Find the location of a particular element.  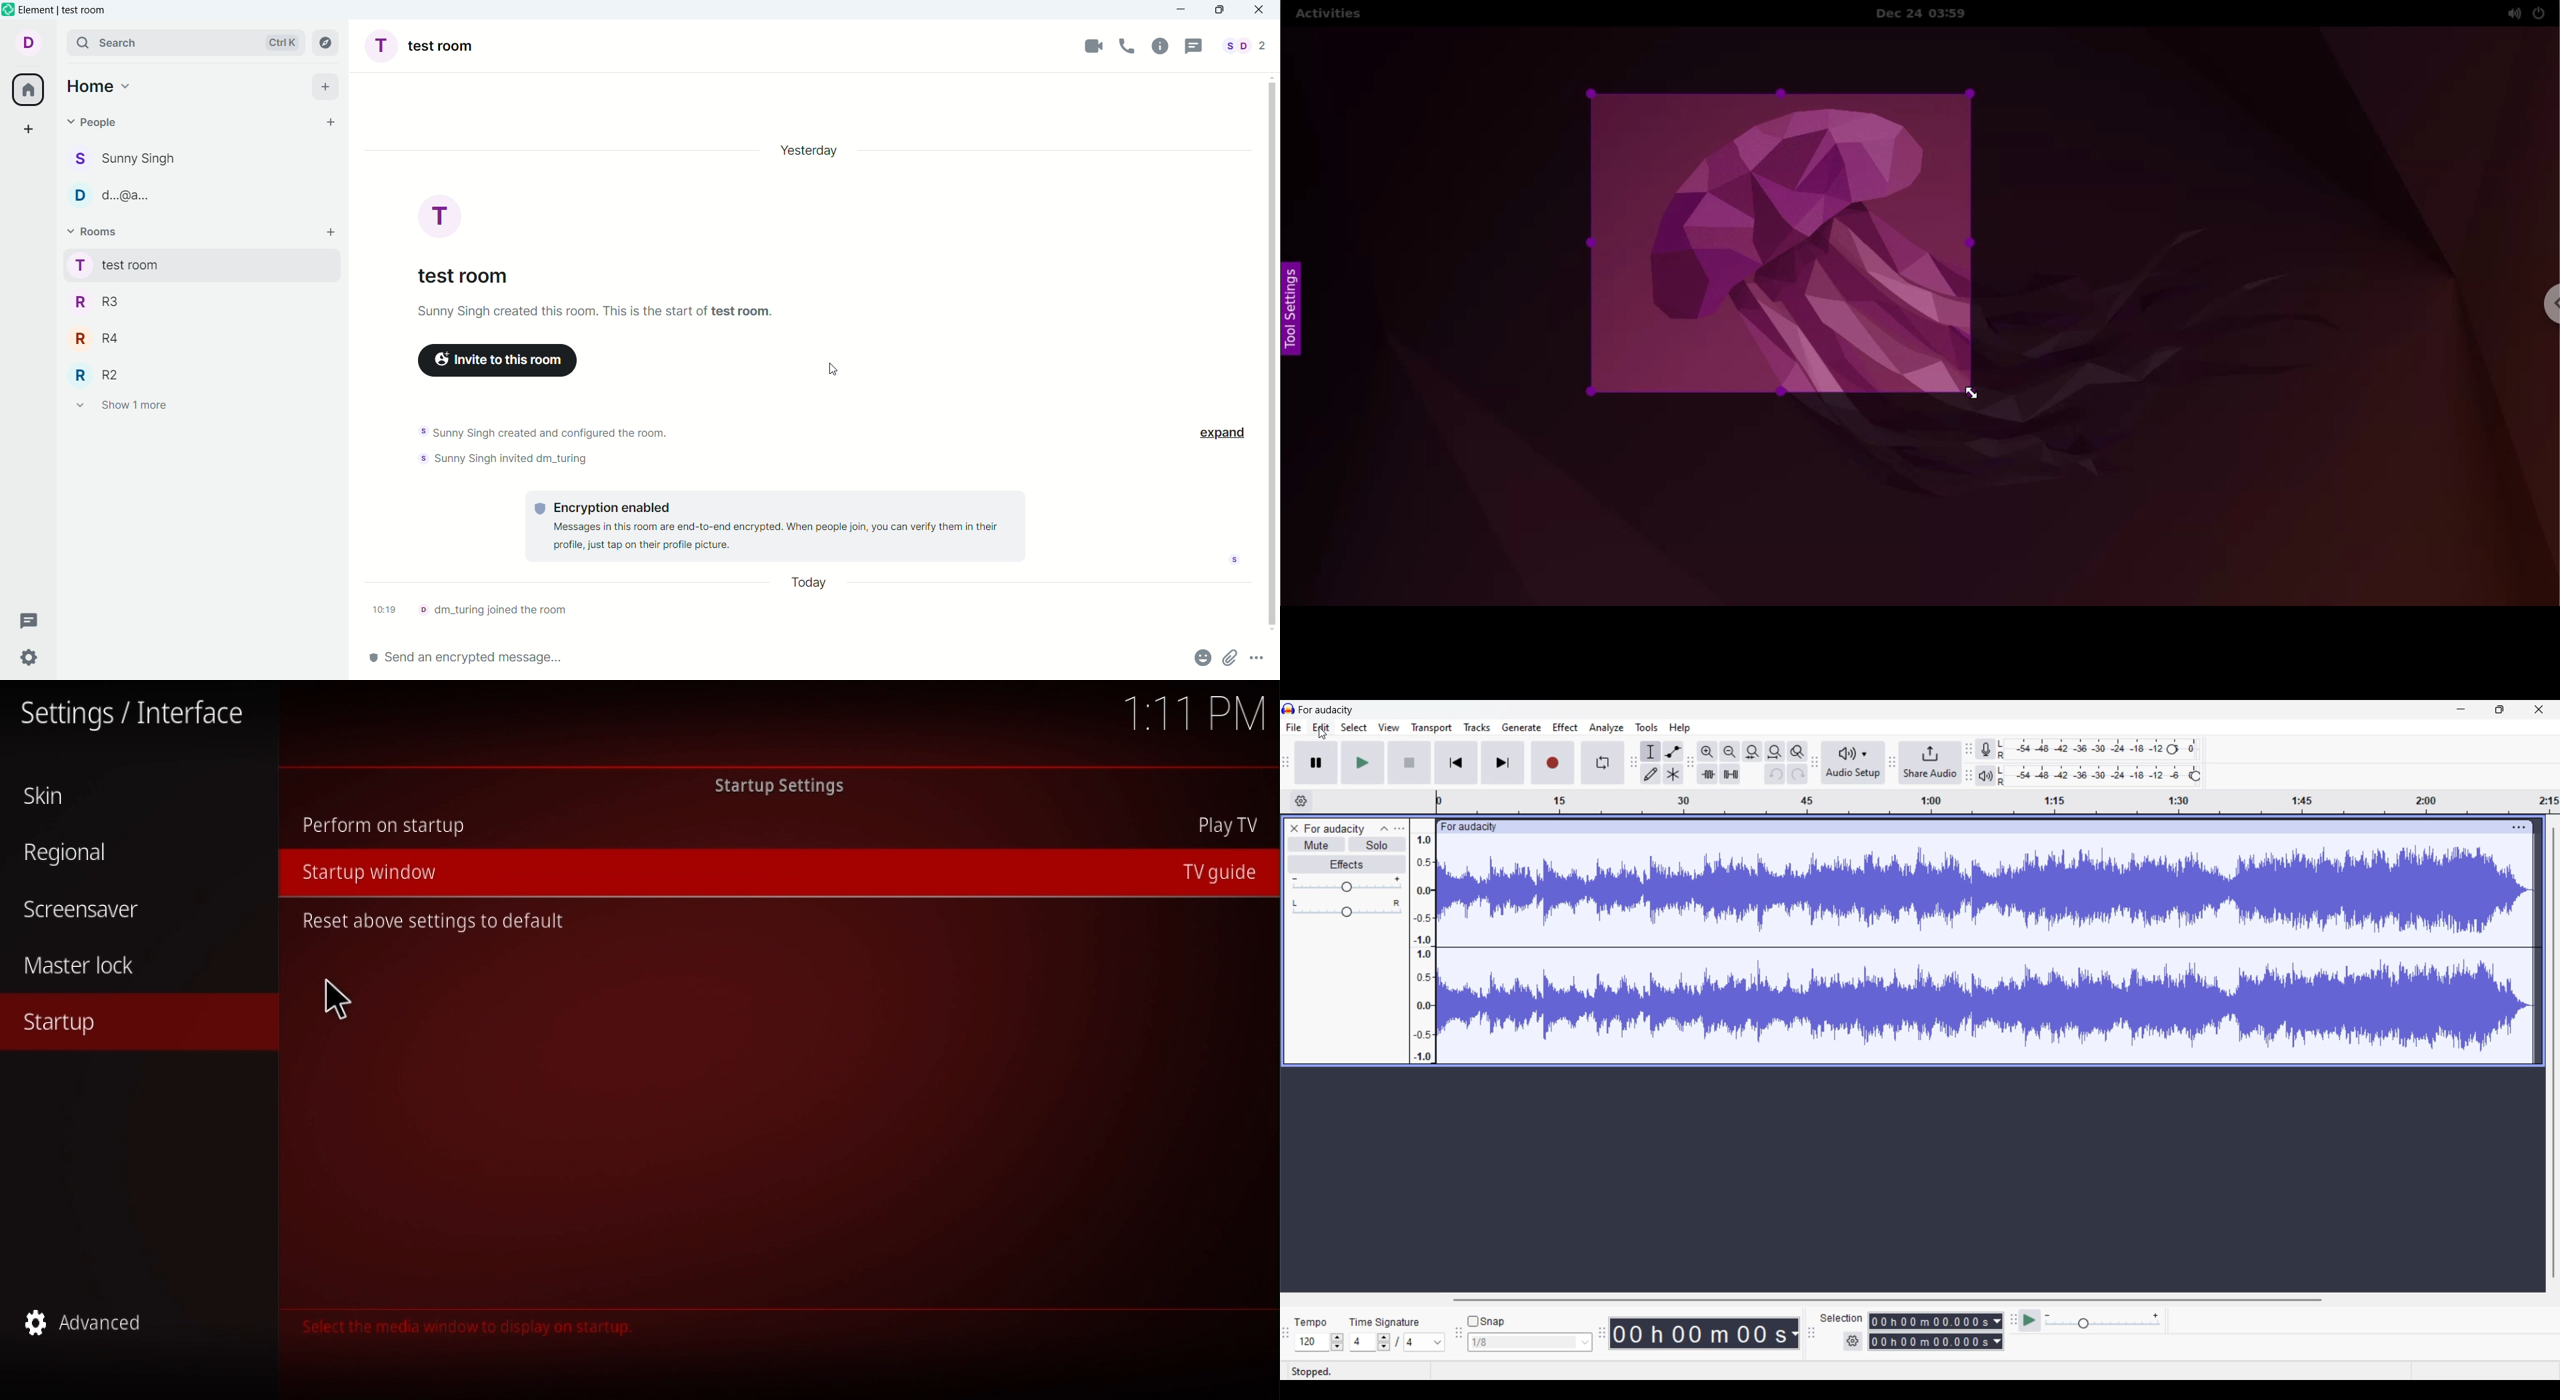

Track settings is located at coordinates (2519, 827).